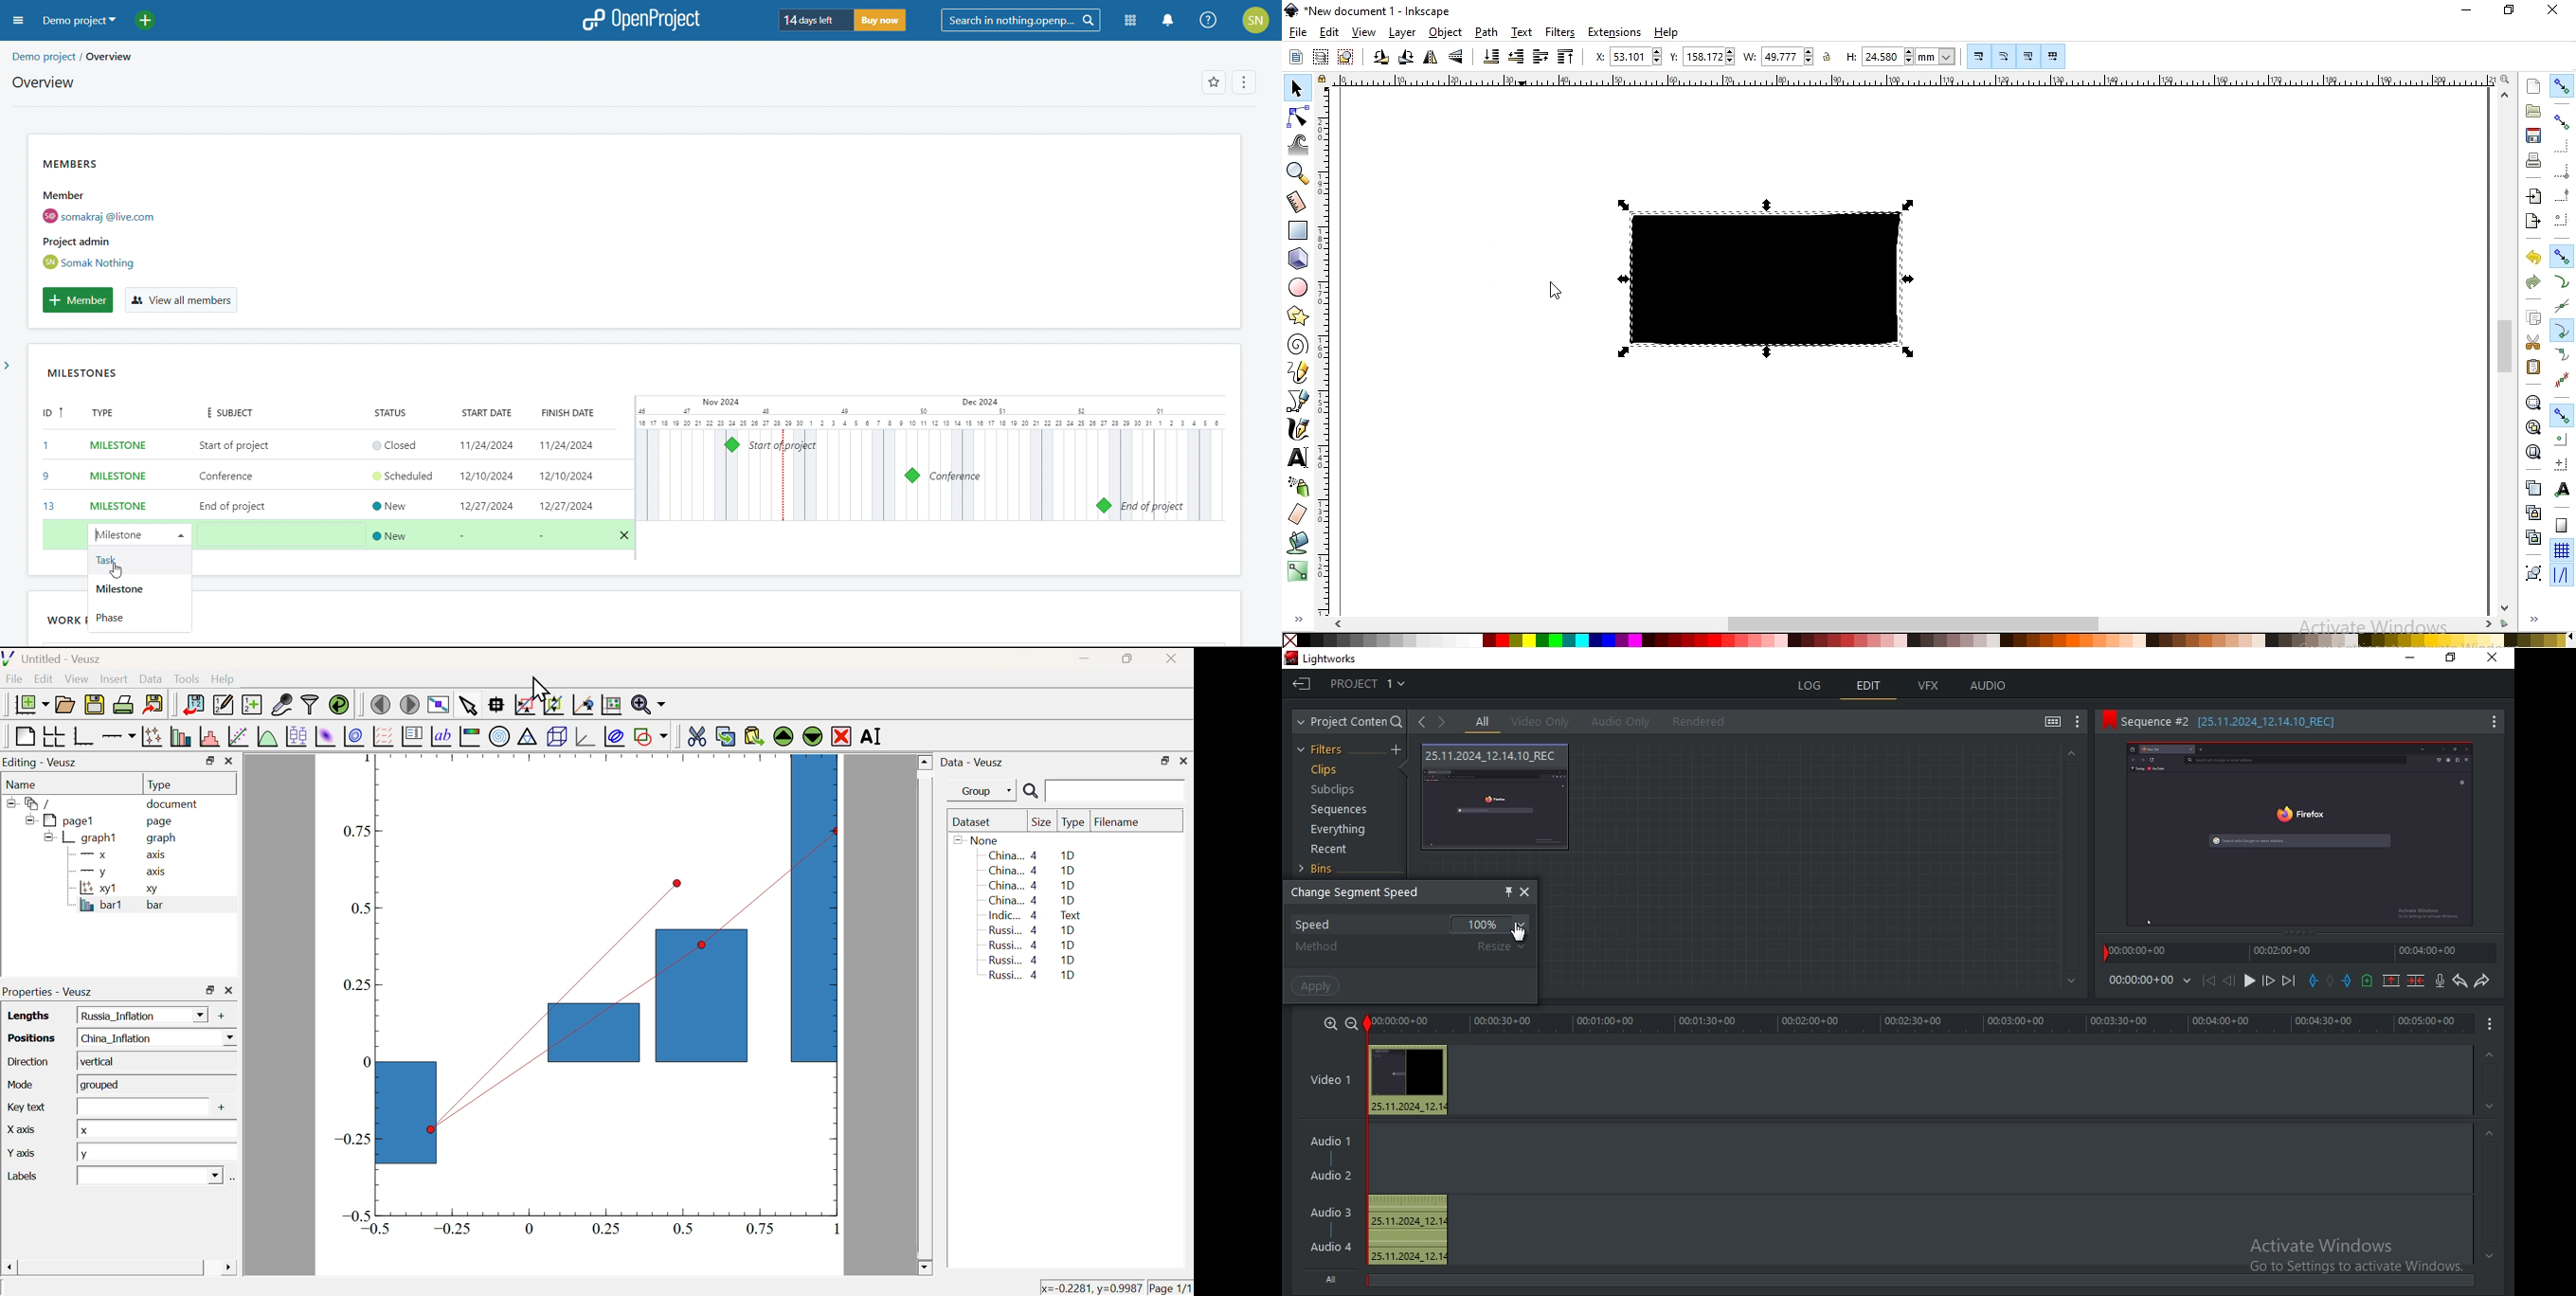  Describe the element at coordinates (1560, 32) in the screenshot. I see `filters` at that location.